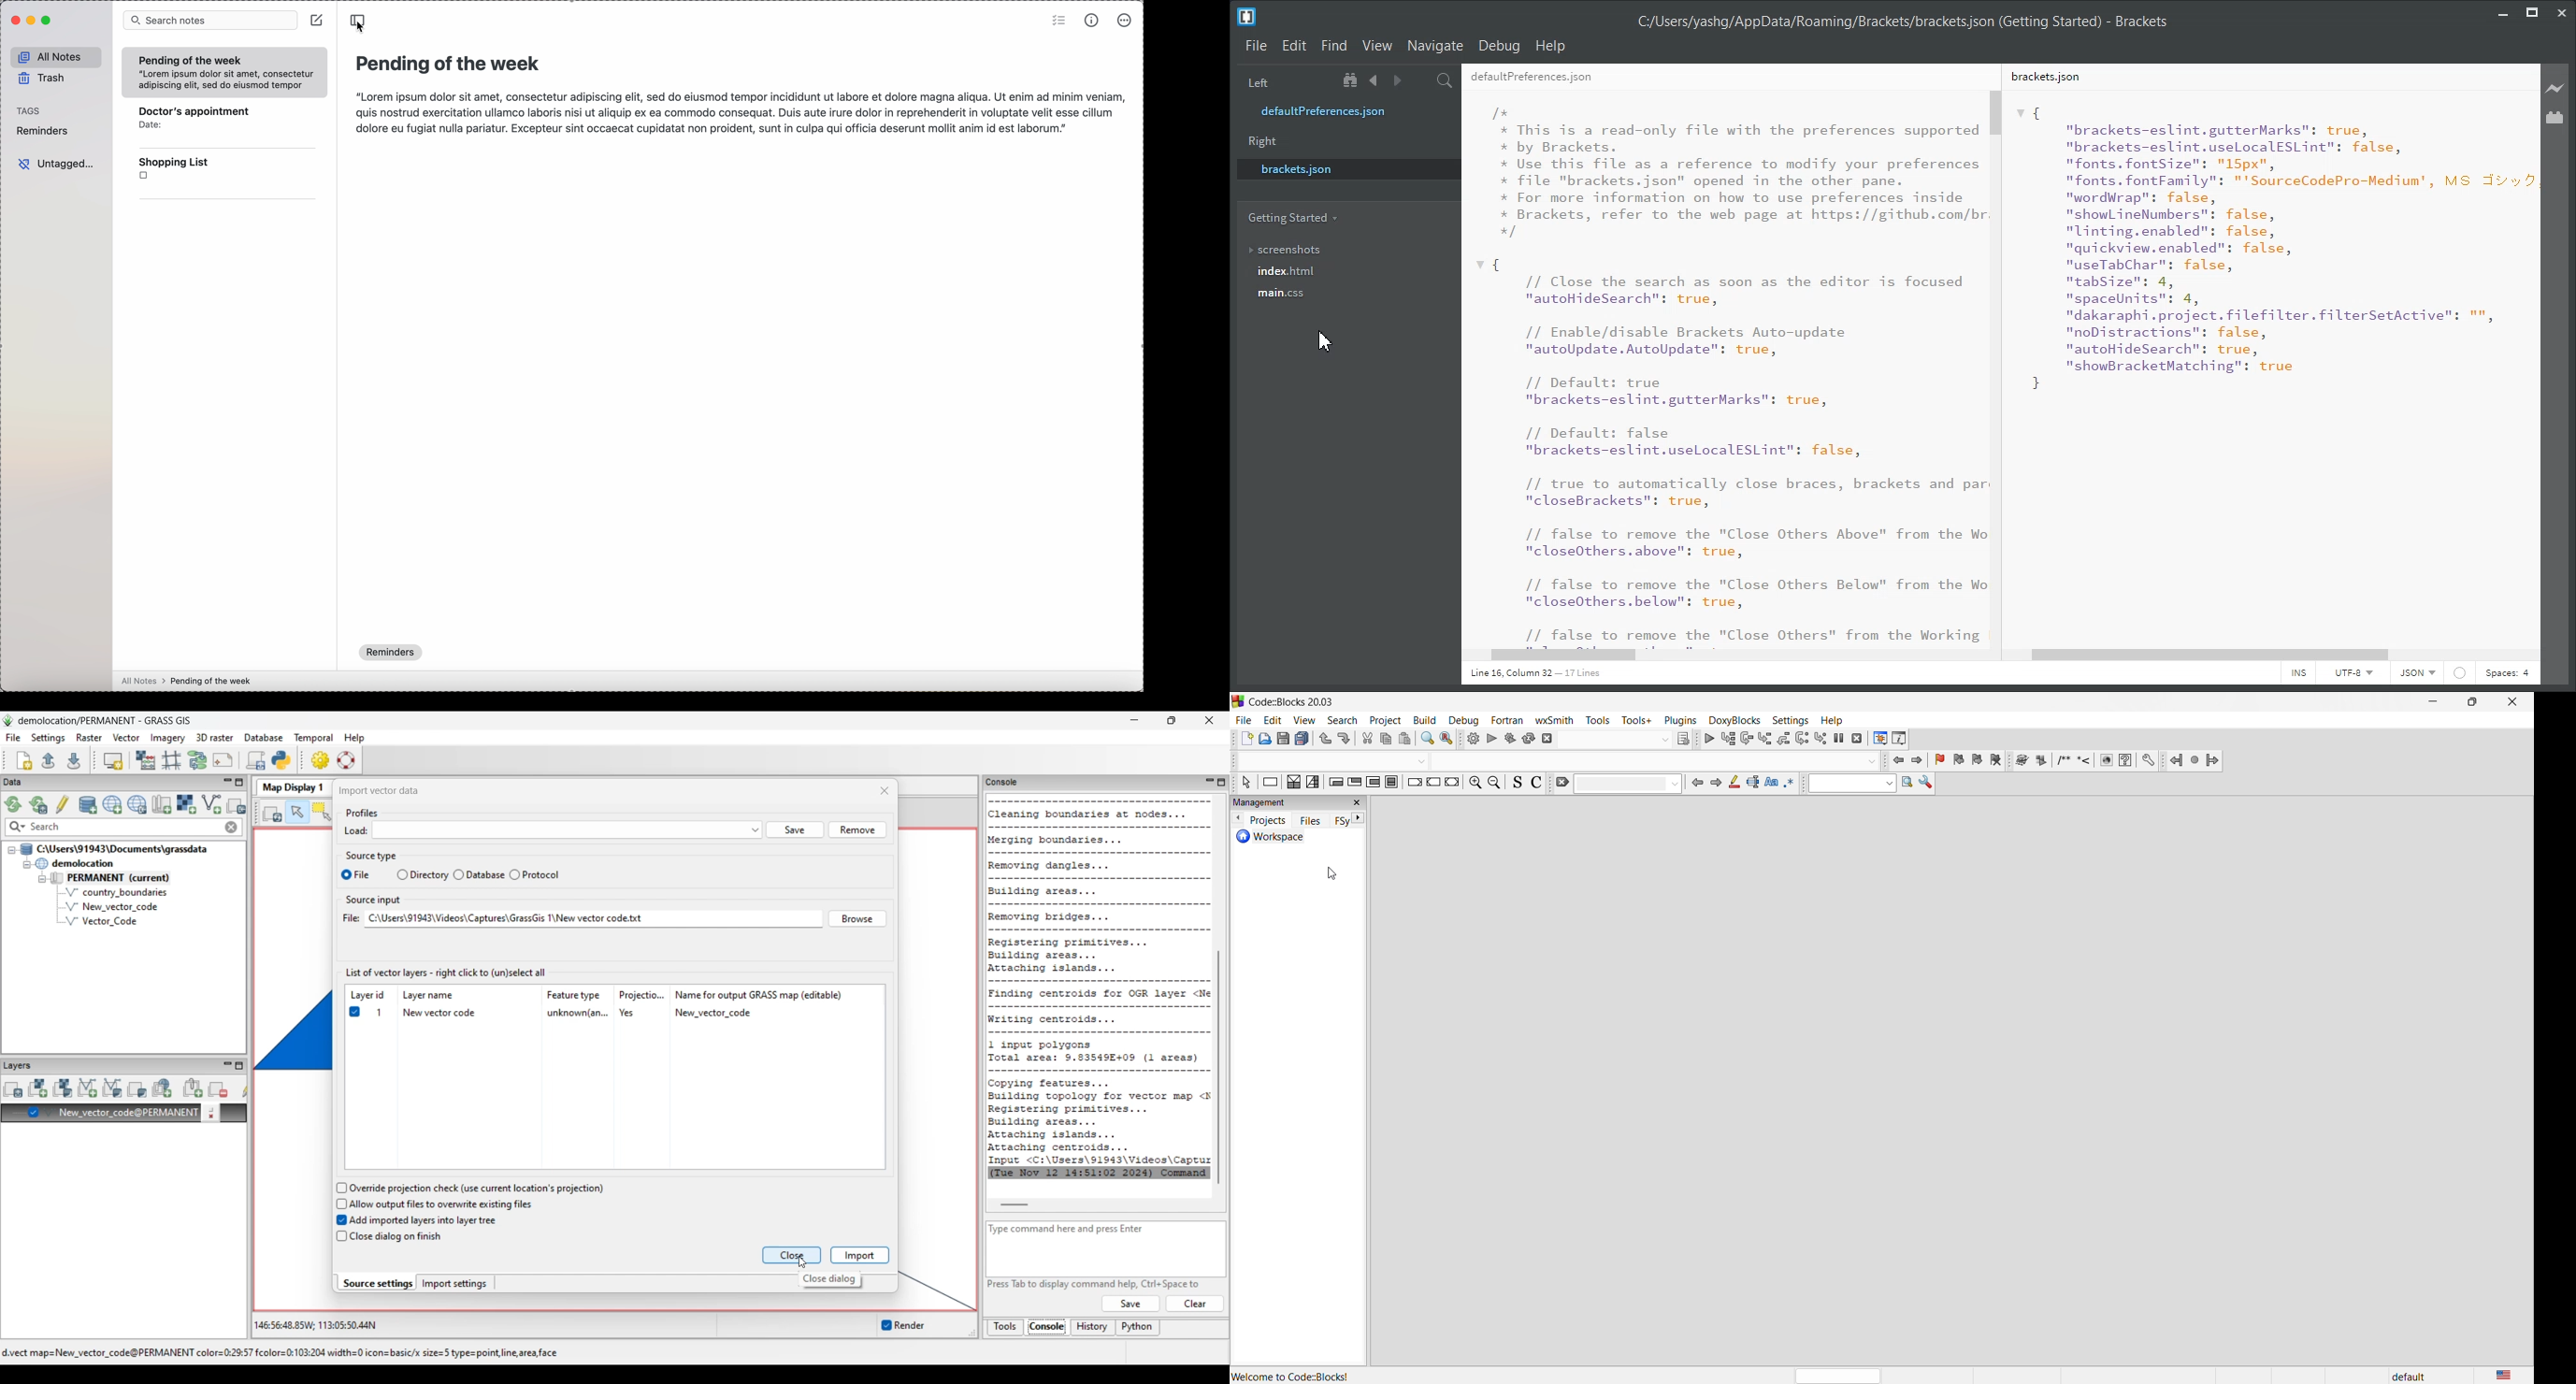 The height and width of the screenshot is (1400, 2576). I want to click on all notes > pending of the week, so click(190, 678).